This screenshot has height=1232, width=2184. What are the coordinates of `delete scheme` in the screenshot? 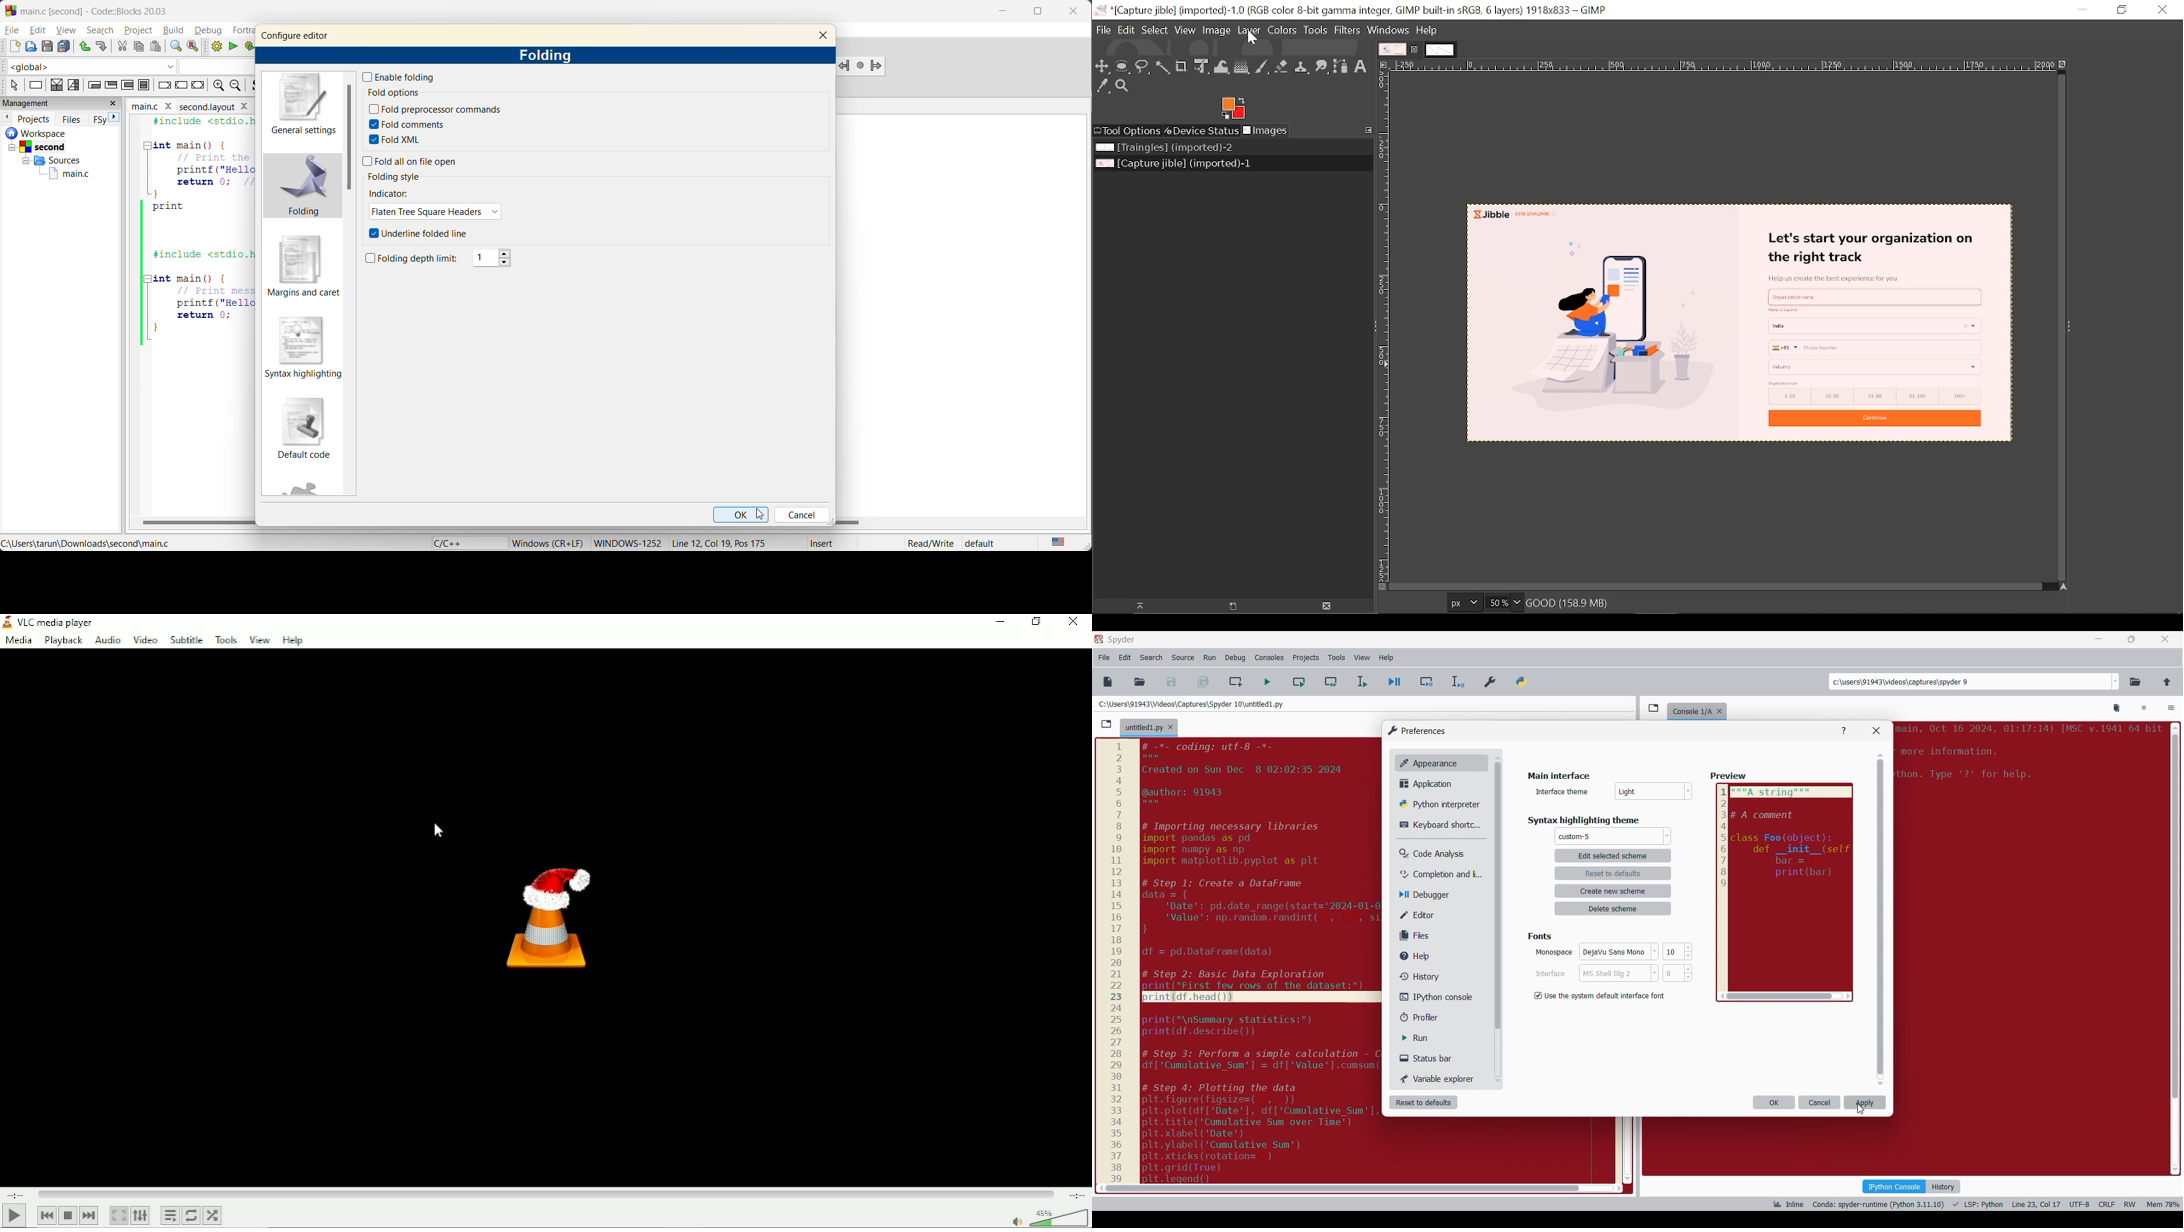 It's located at (1614, 908).